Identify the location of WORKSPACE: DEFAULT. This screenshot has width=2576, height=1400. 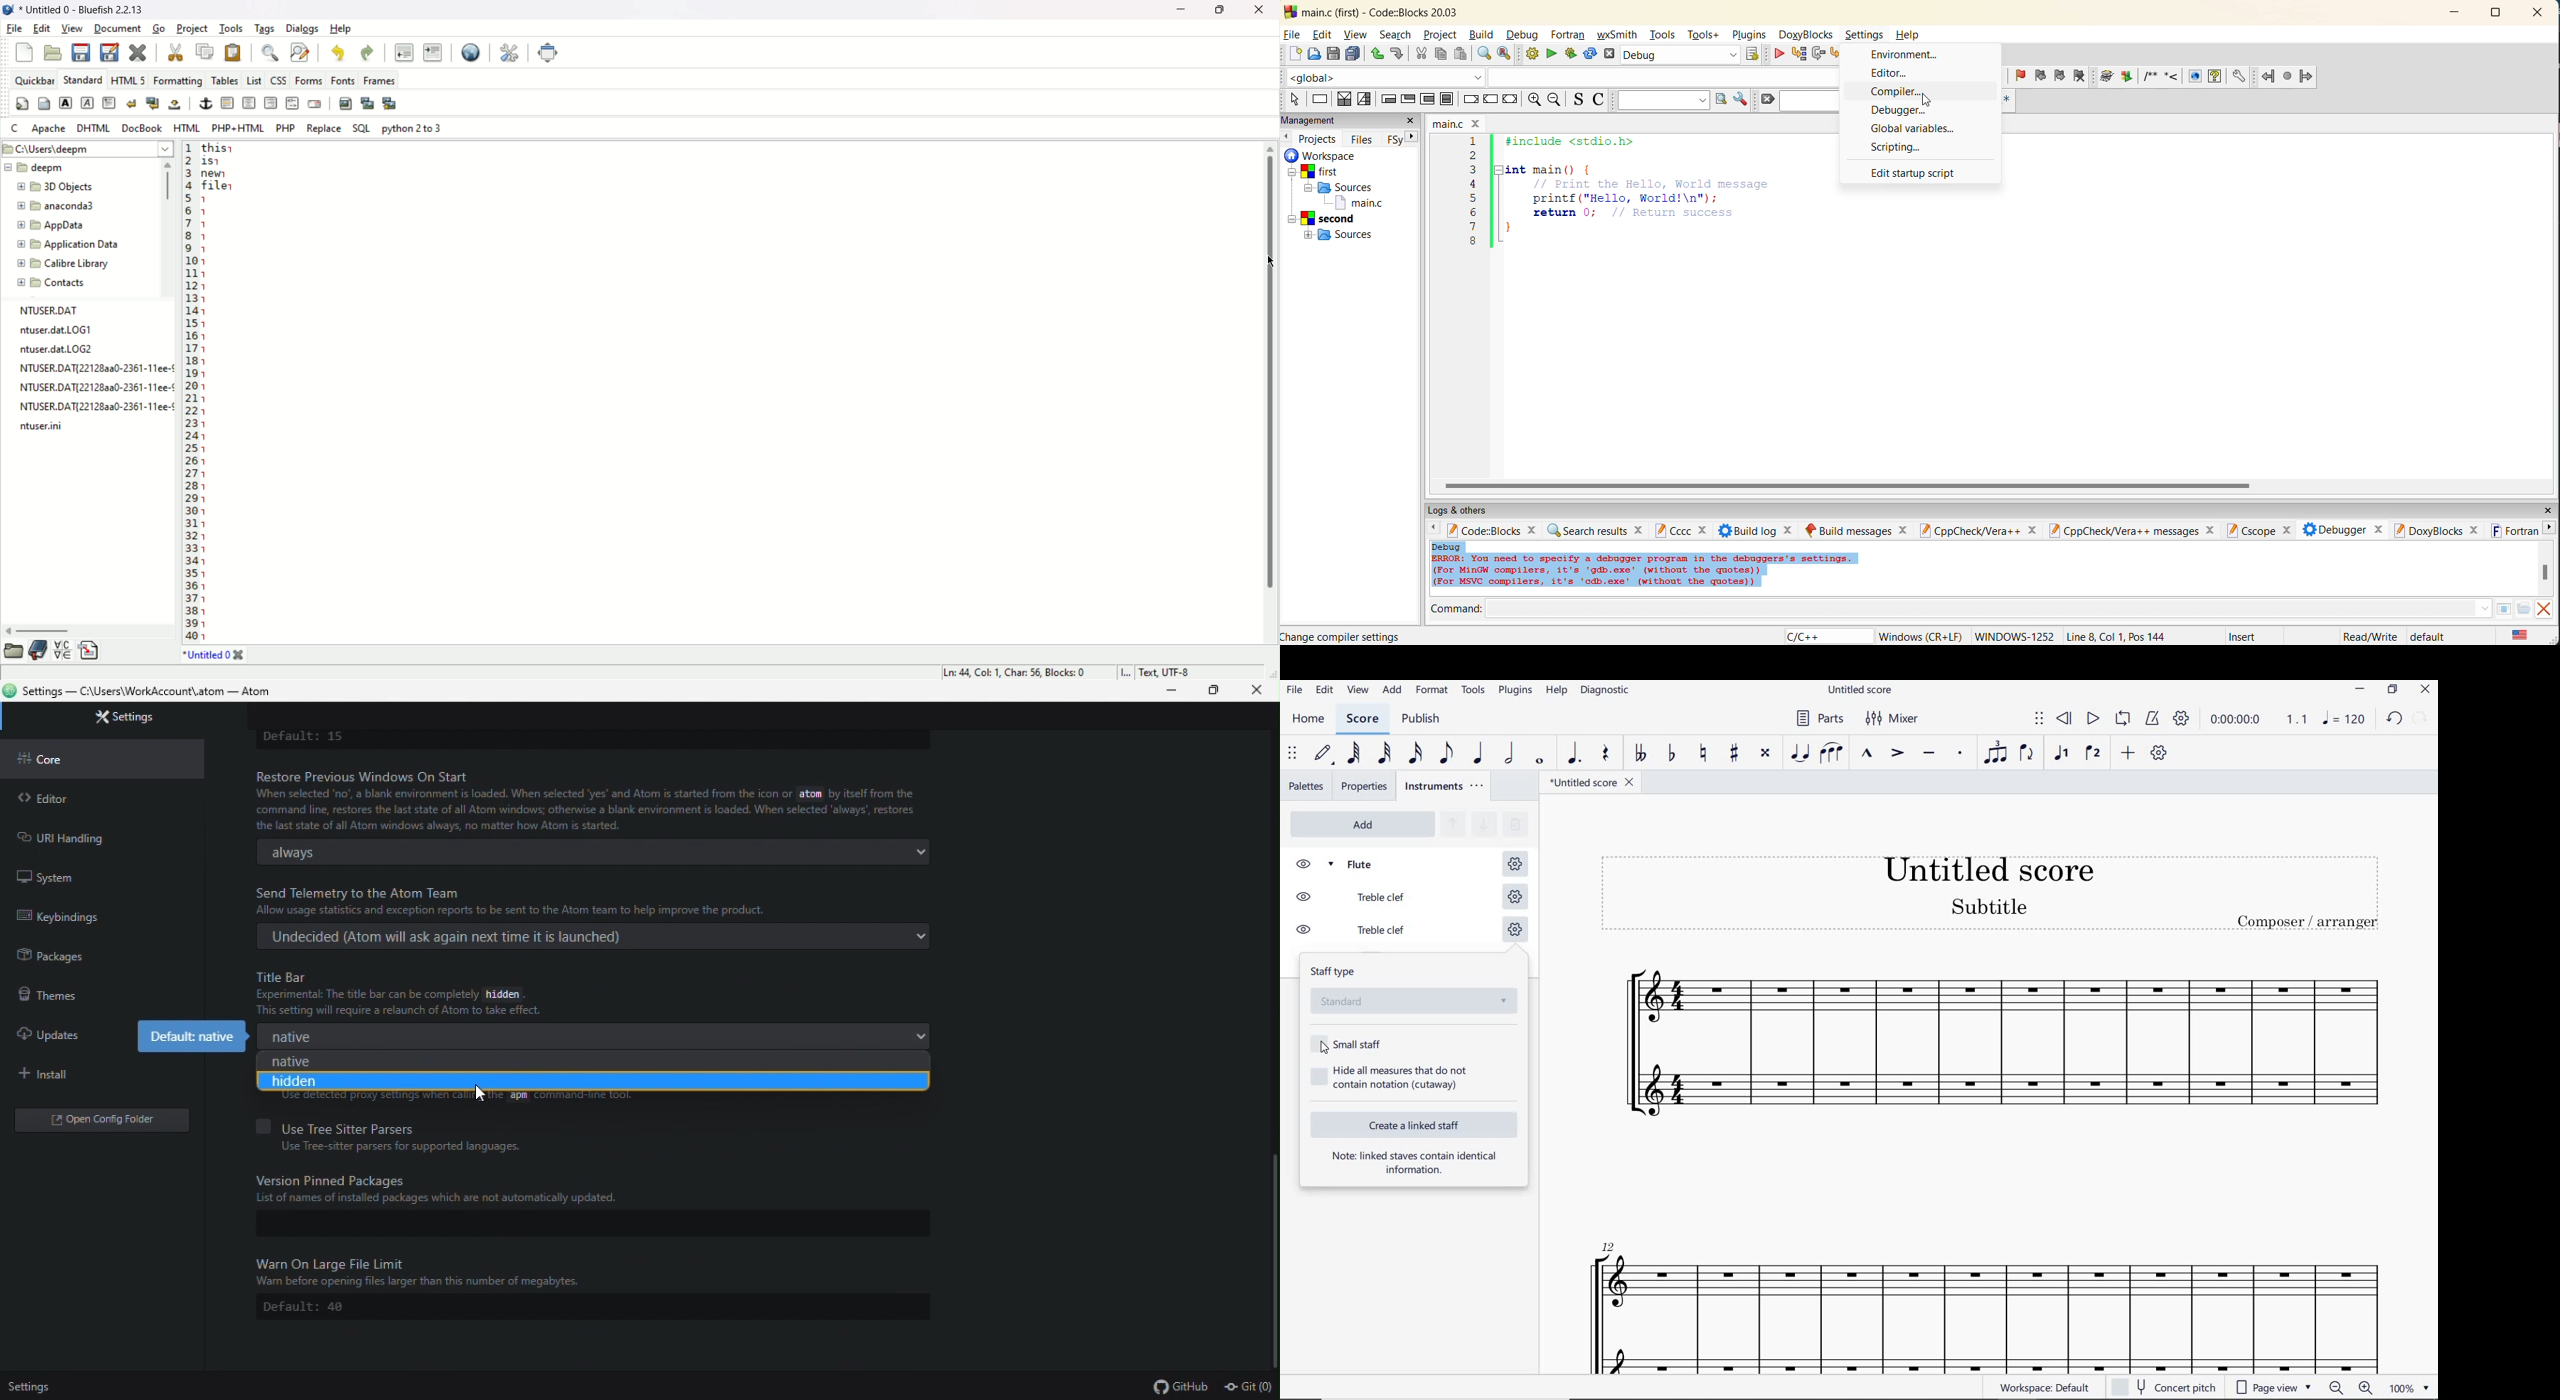
(2048, 1388).